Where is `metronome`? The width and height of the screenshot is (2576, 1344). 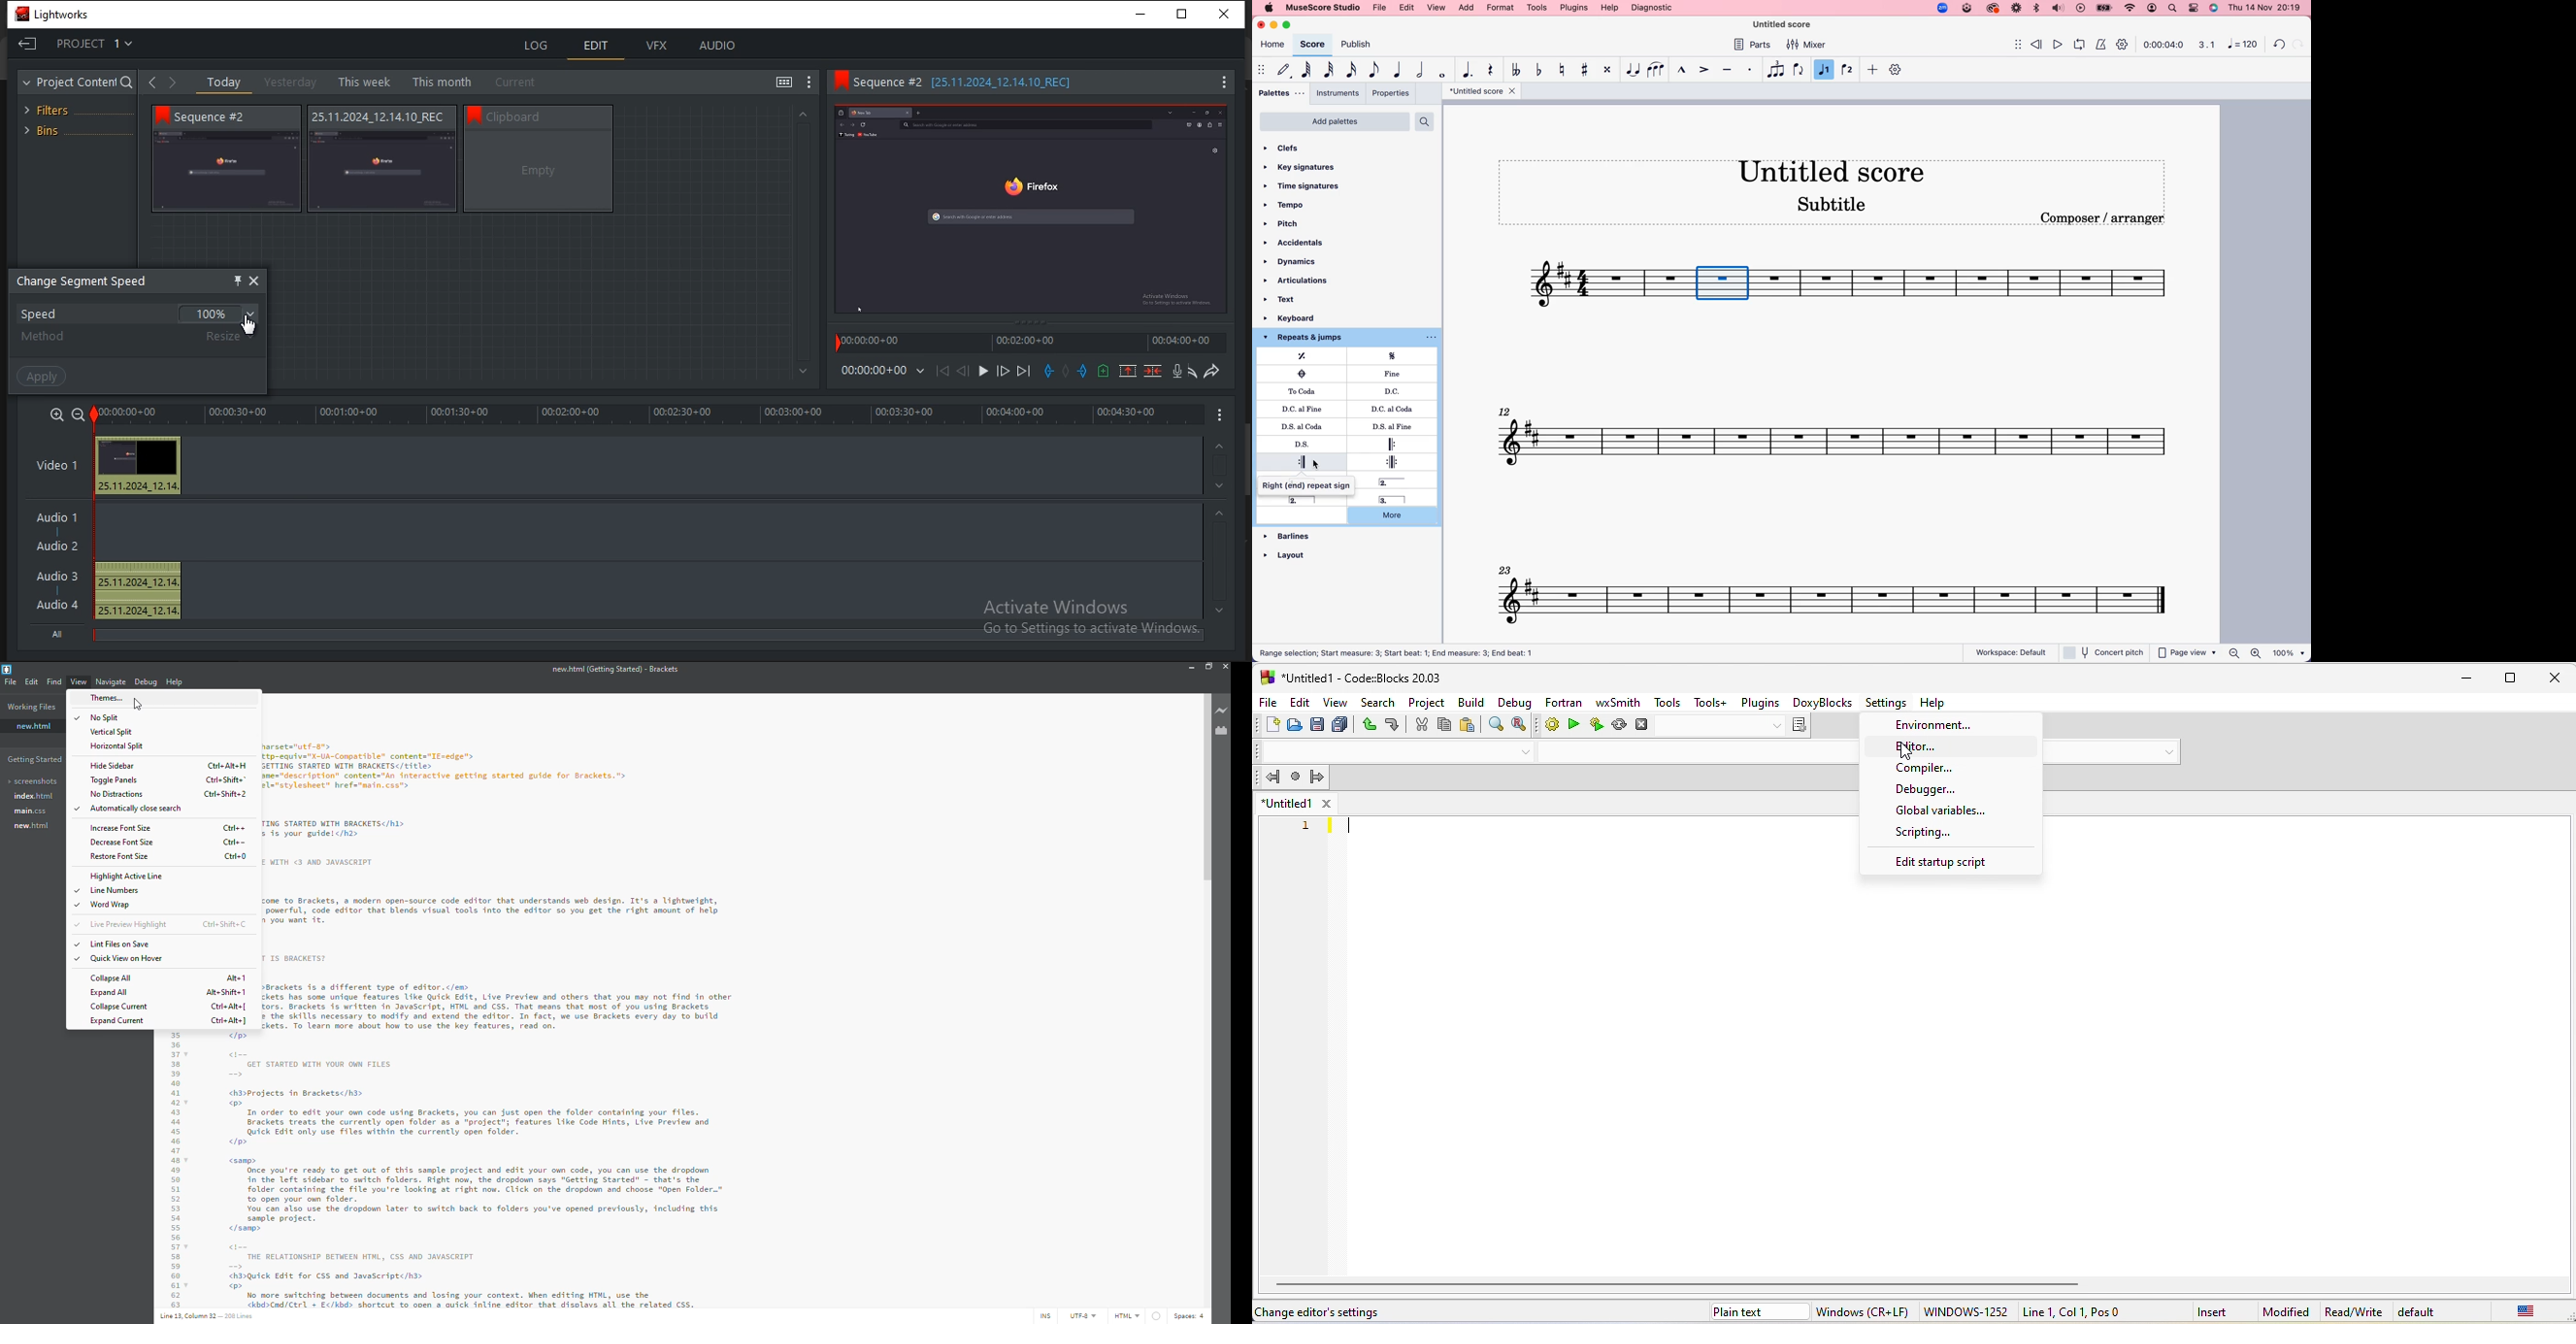 metronome is located at coordinates (2100, 44).